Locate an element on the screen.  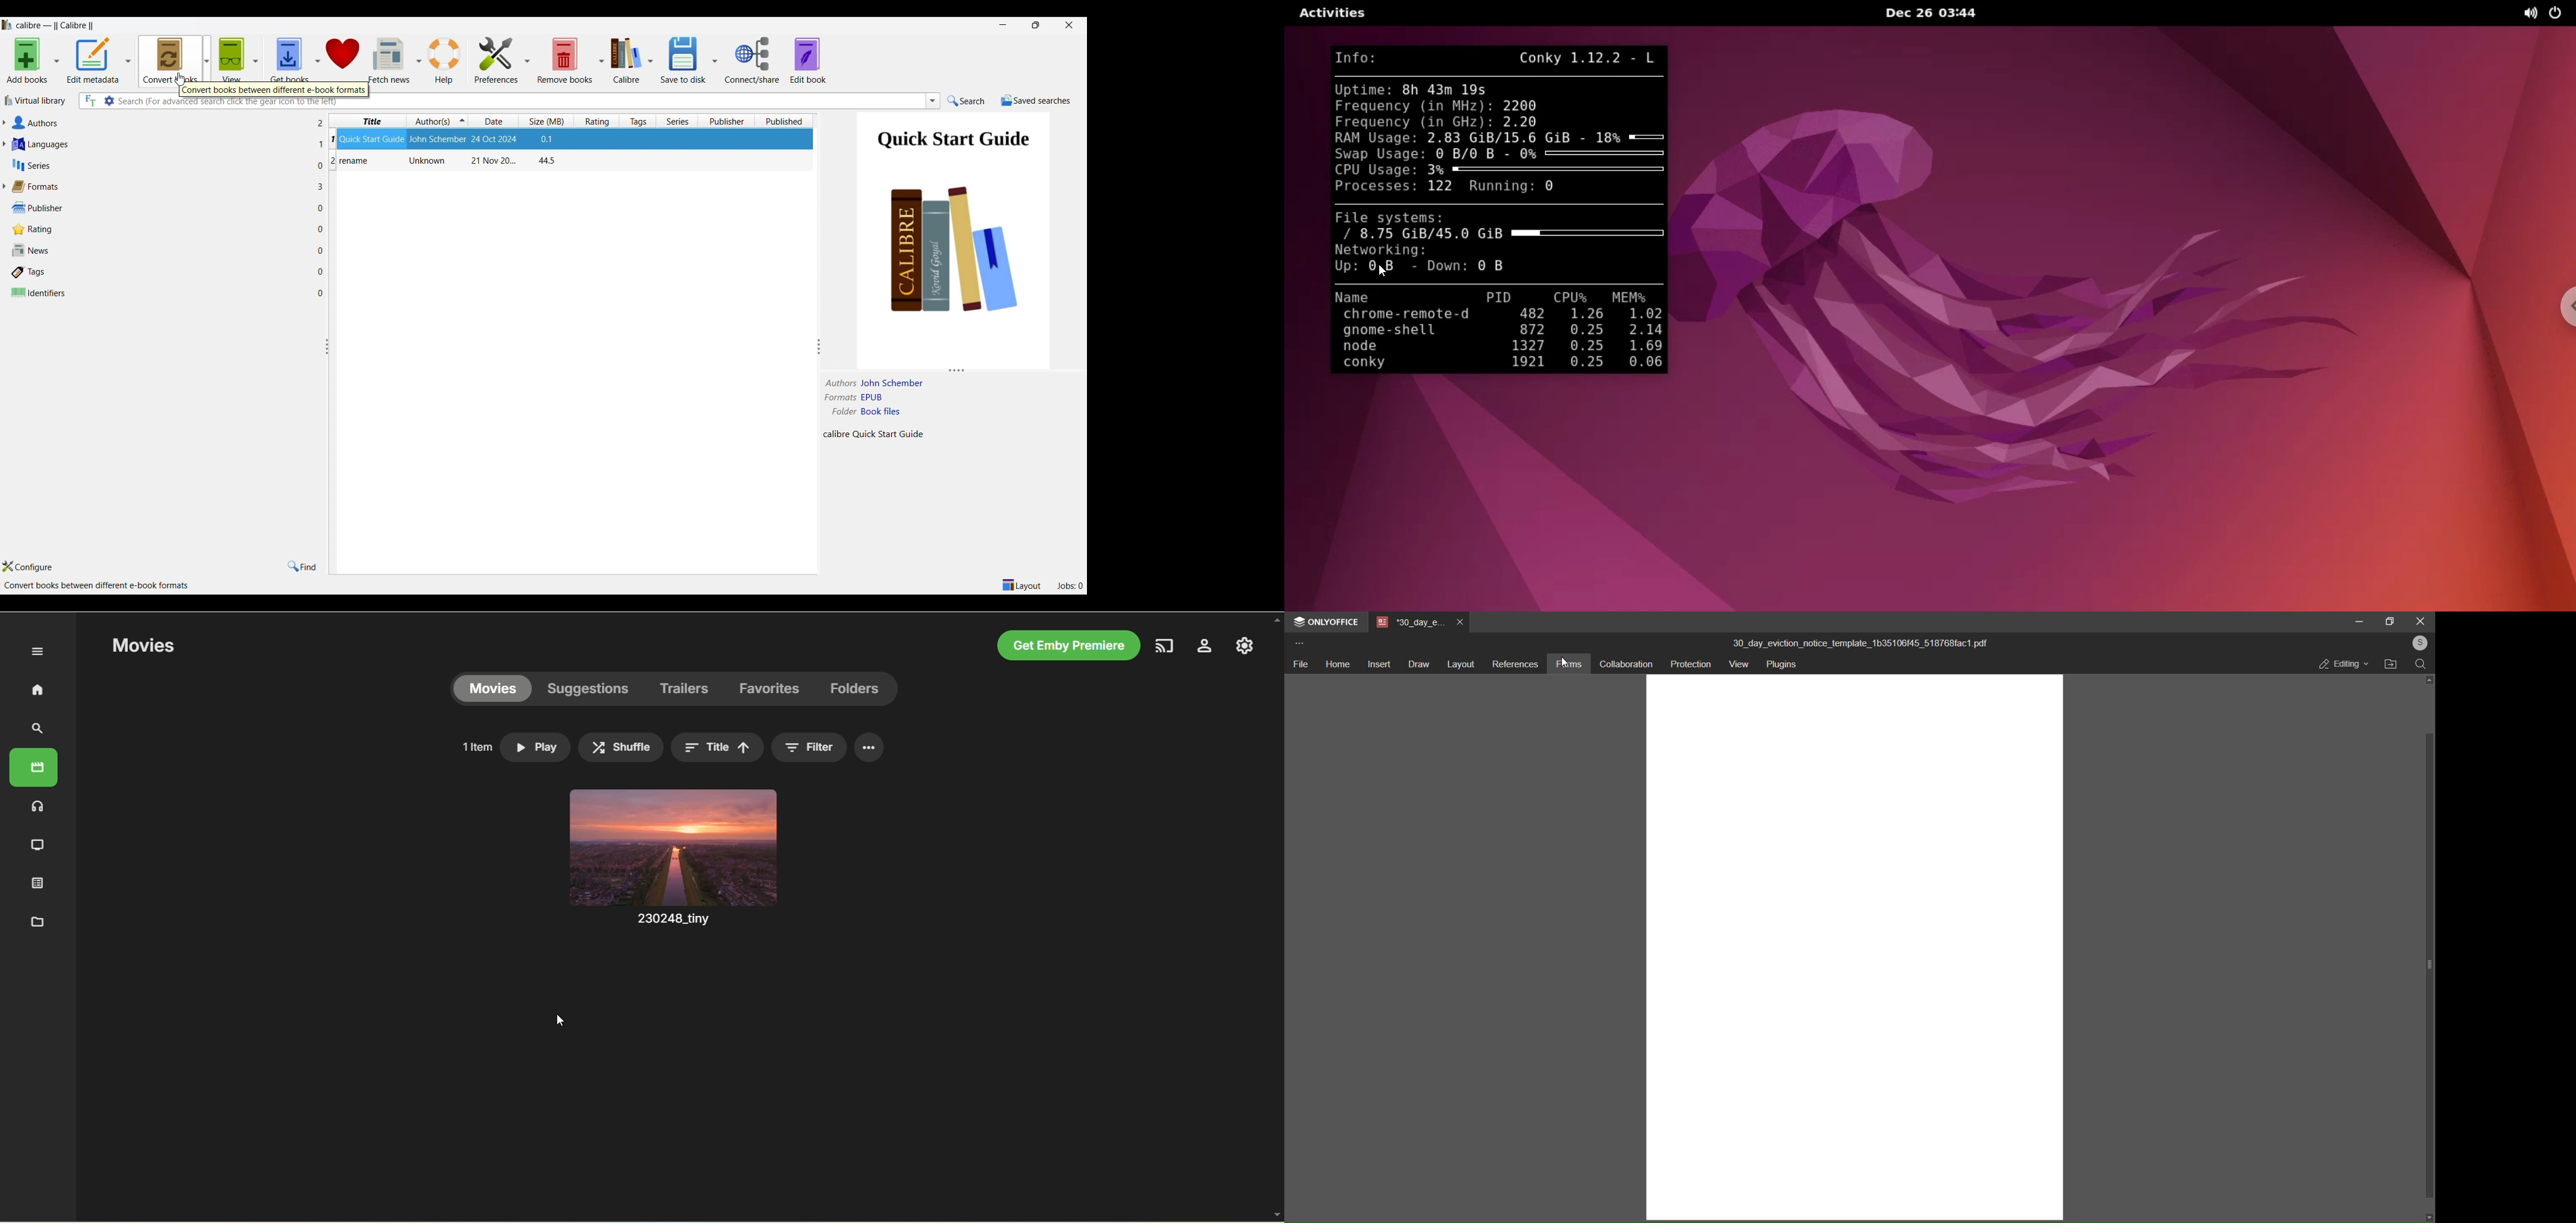
Series column is located at coordinates (677, 121).